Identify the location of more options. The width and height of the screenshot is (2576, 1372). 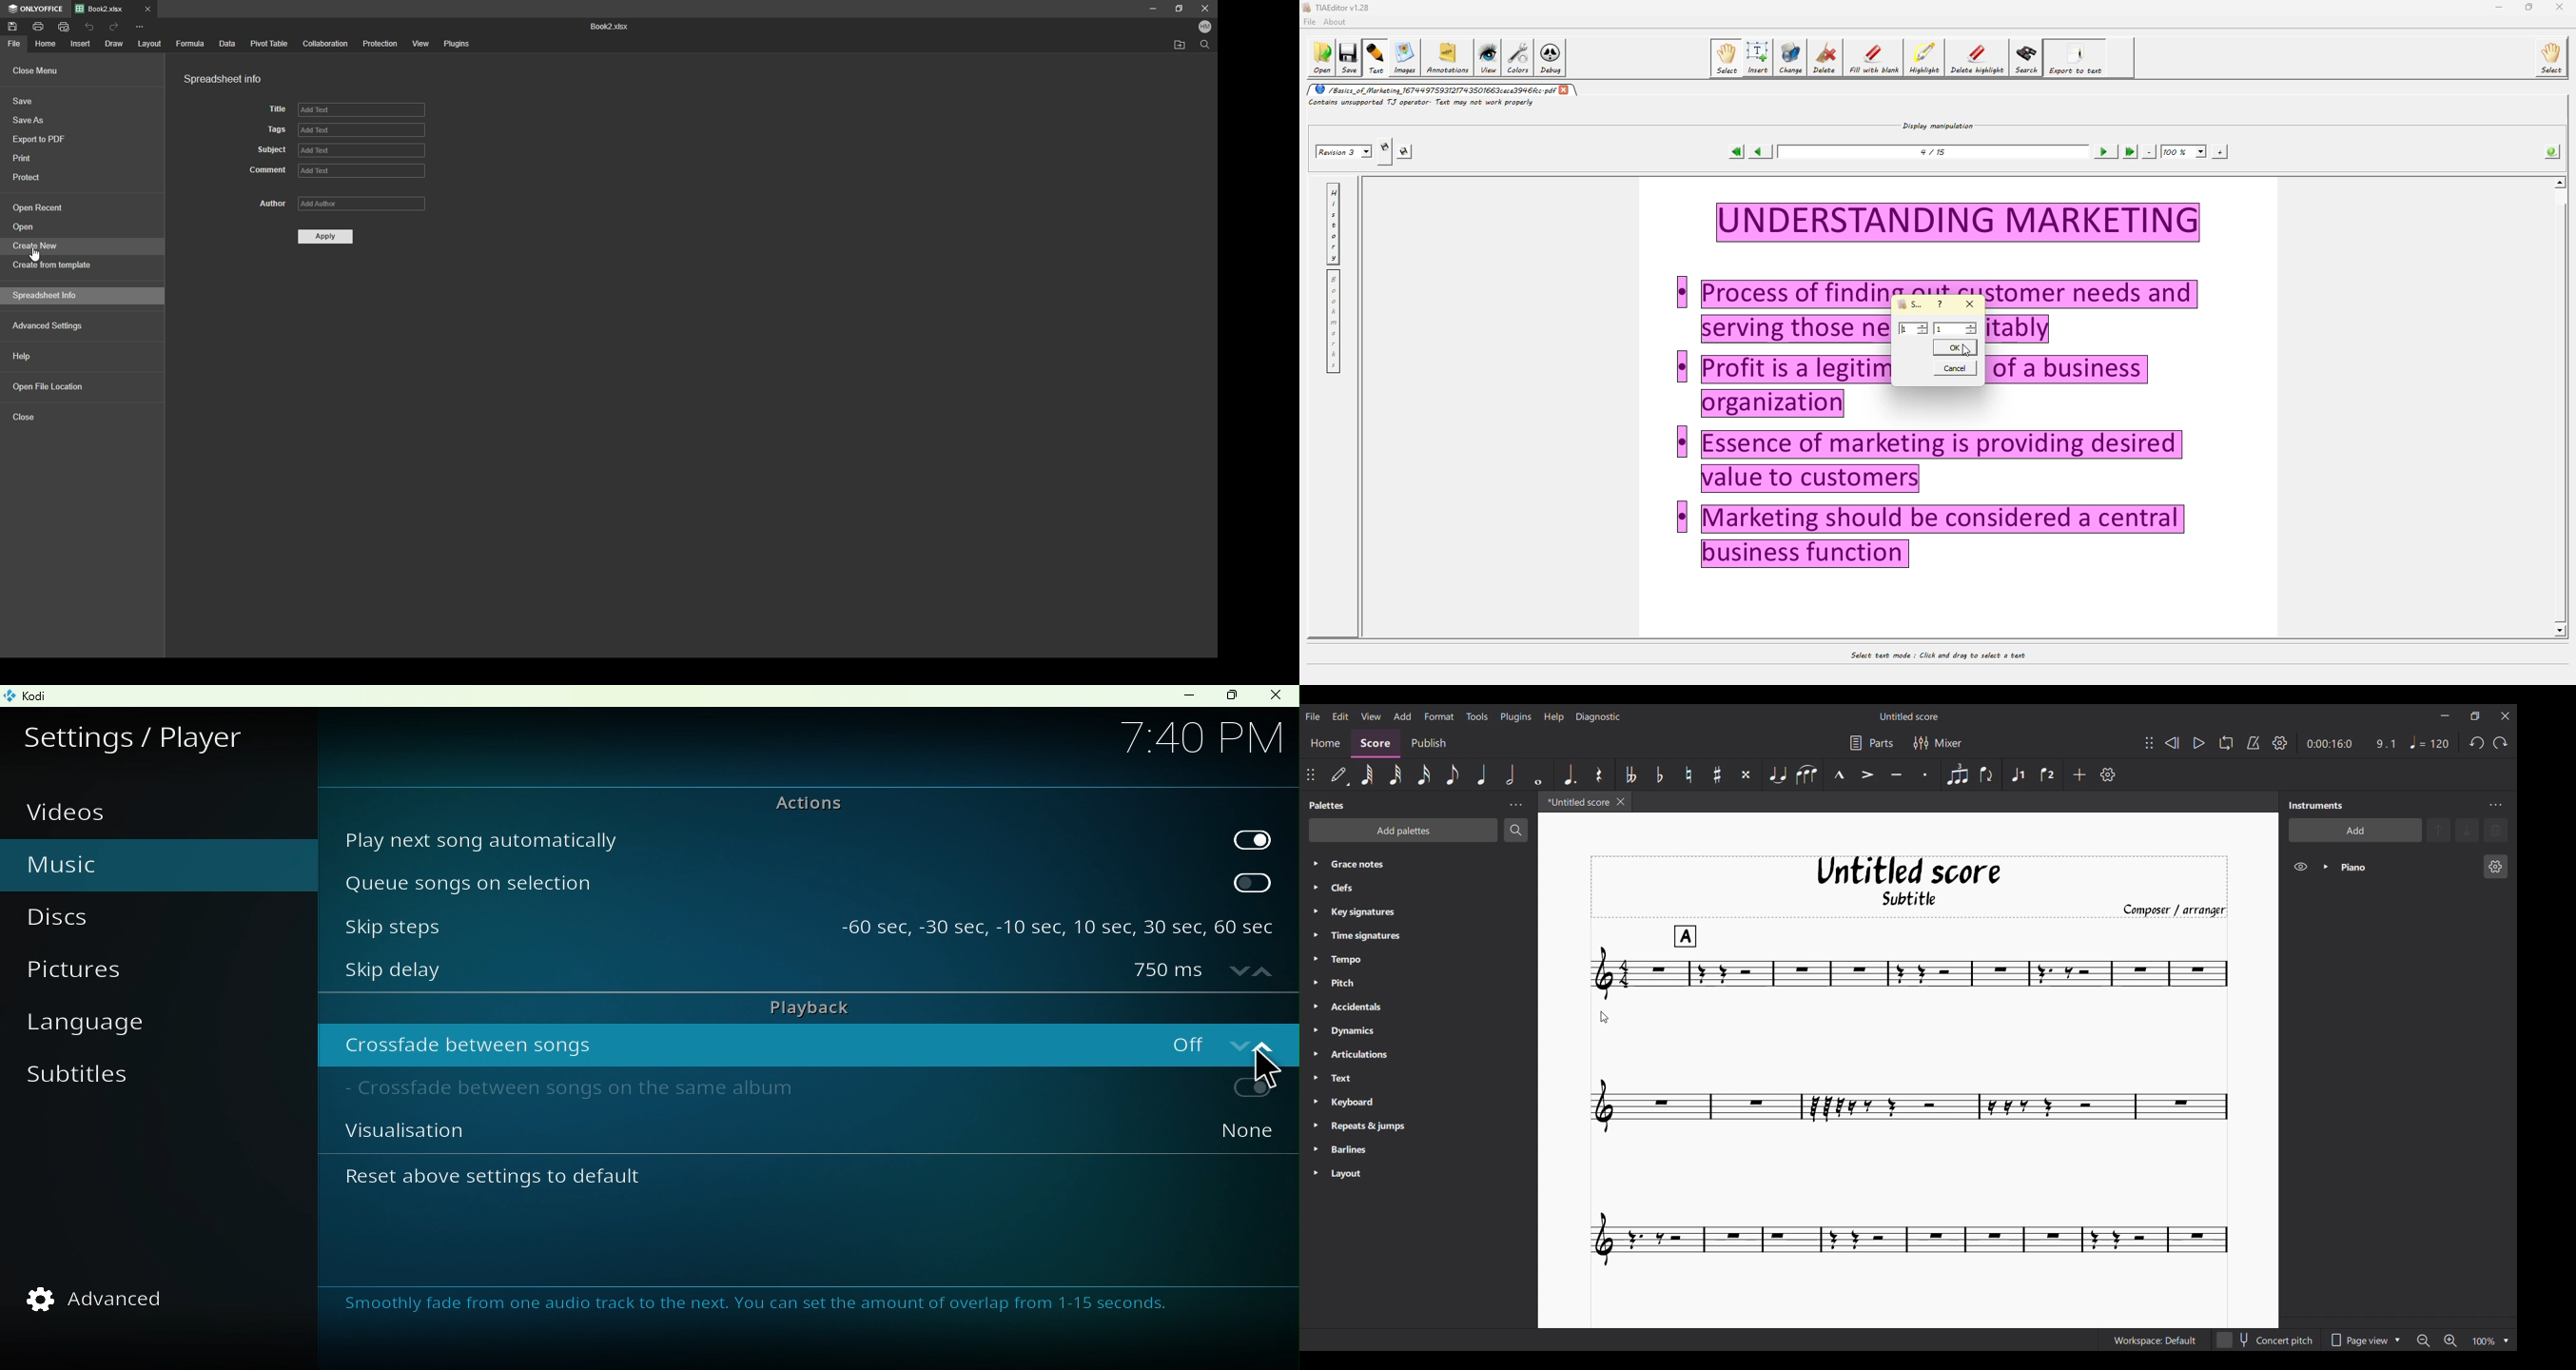
(140, 26).